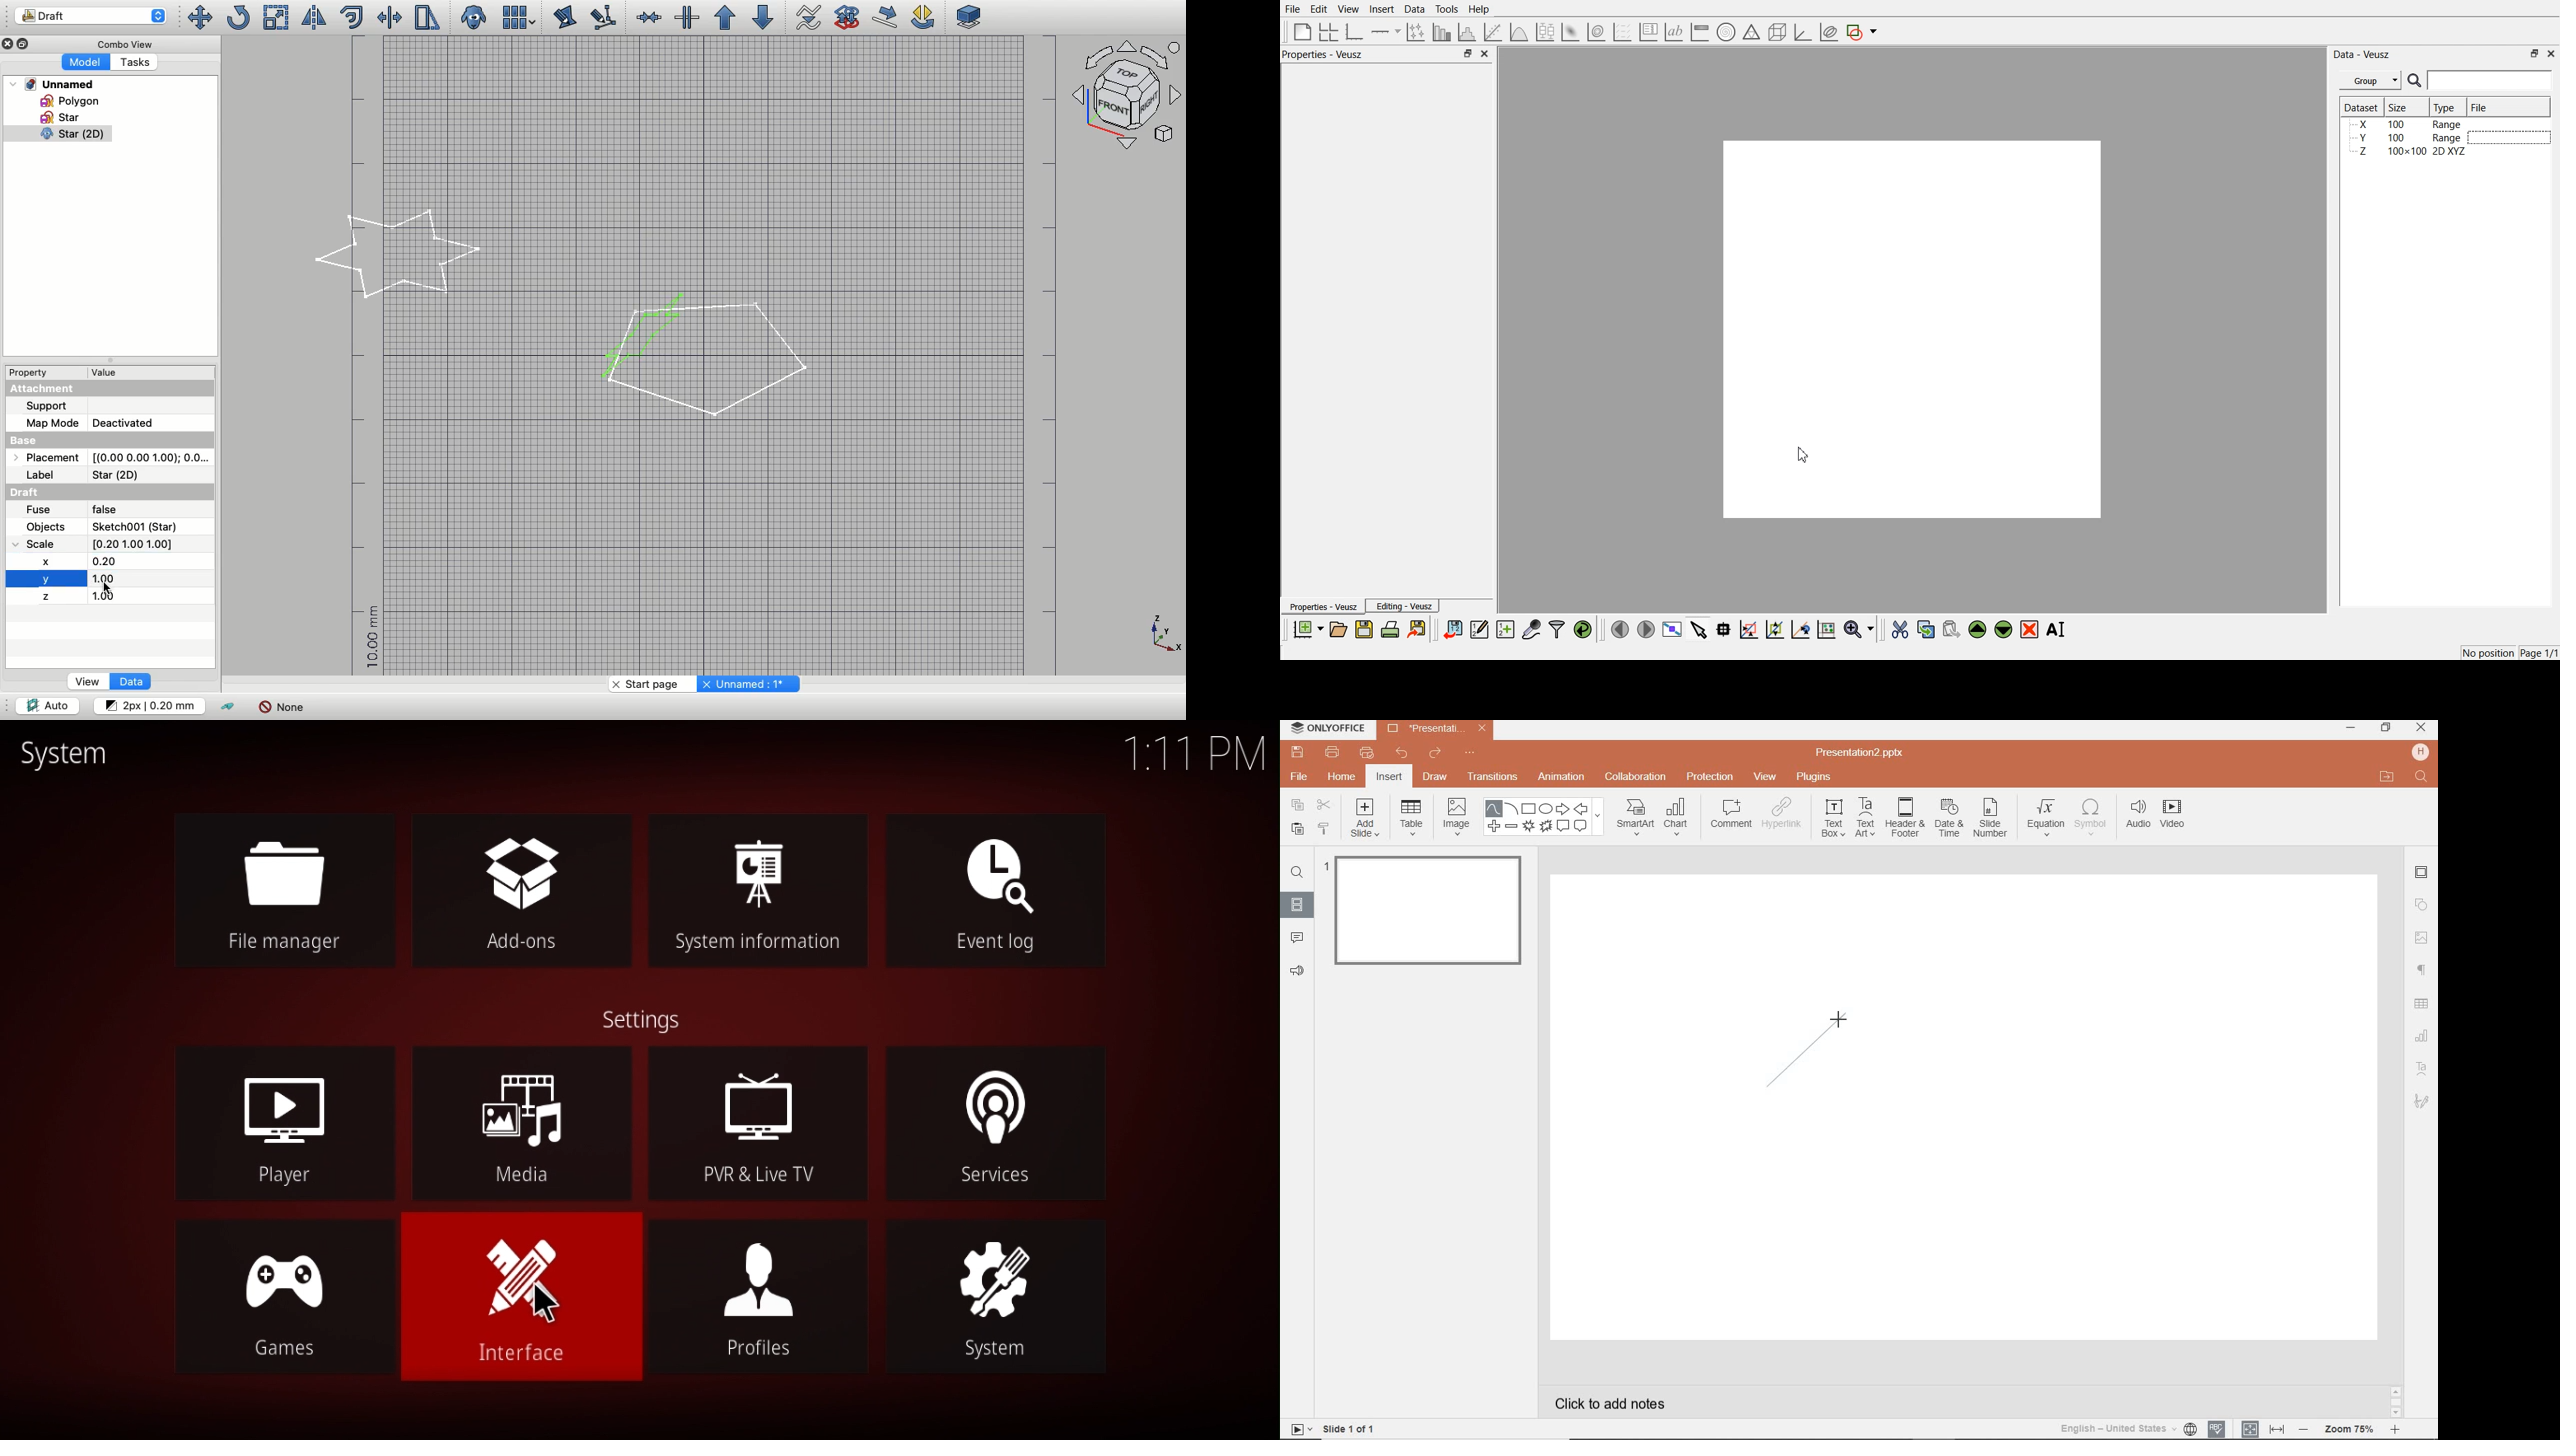 The image size is (2576, 1456). Describe the element at coordinates (1329, 33) in the screenshot. I see `Arrange graph in grid` at that location.